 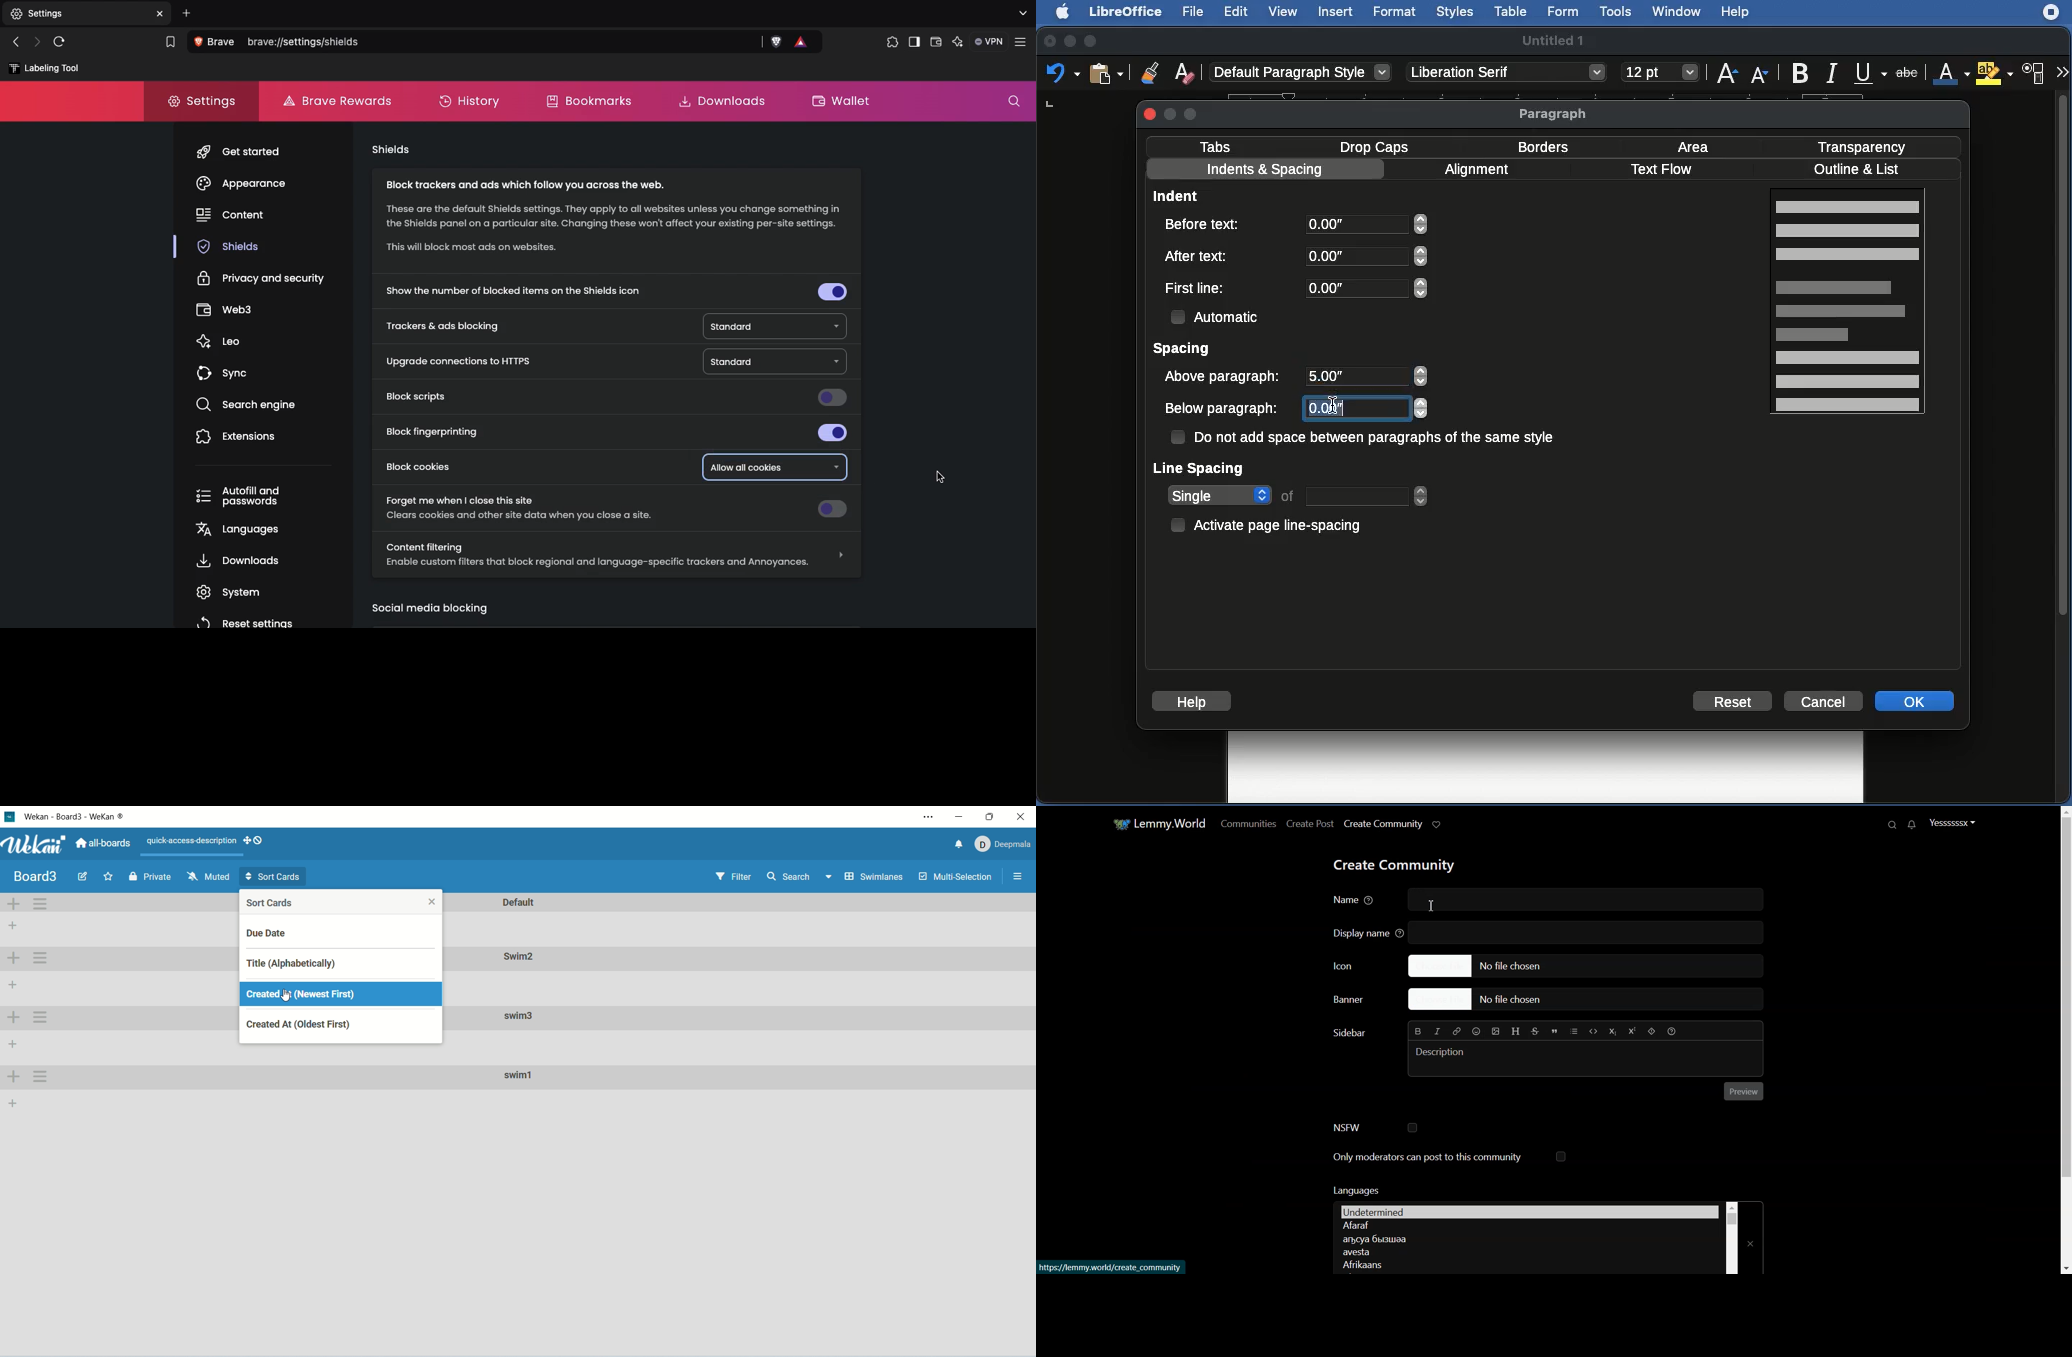 What do you see at coordinates (2053, 20) in the screenshot?
I see `extensions` at bounding box center [2053, 20].